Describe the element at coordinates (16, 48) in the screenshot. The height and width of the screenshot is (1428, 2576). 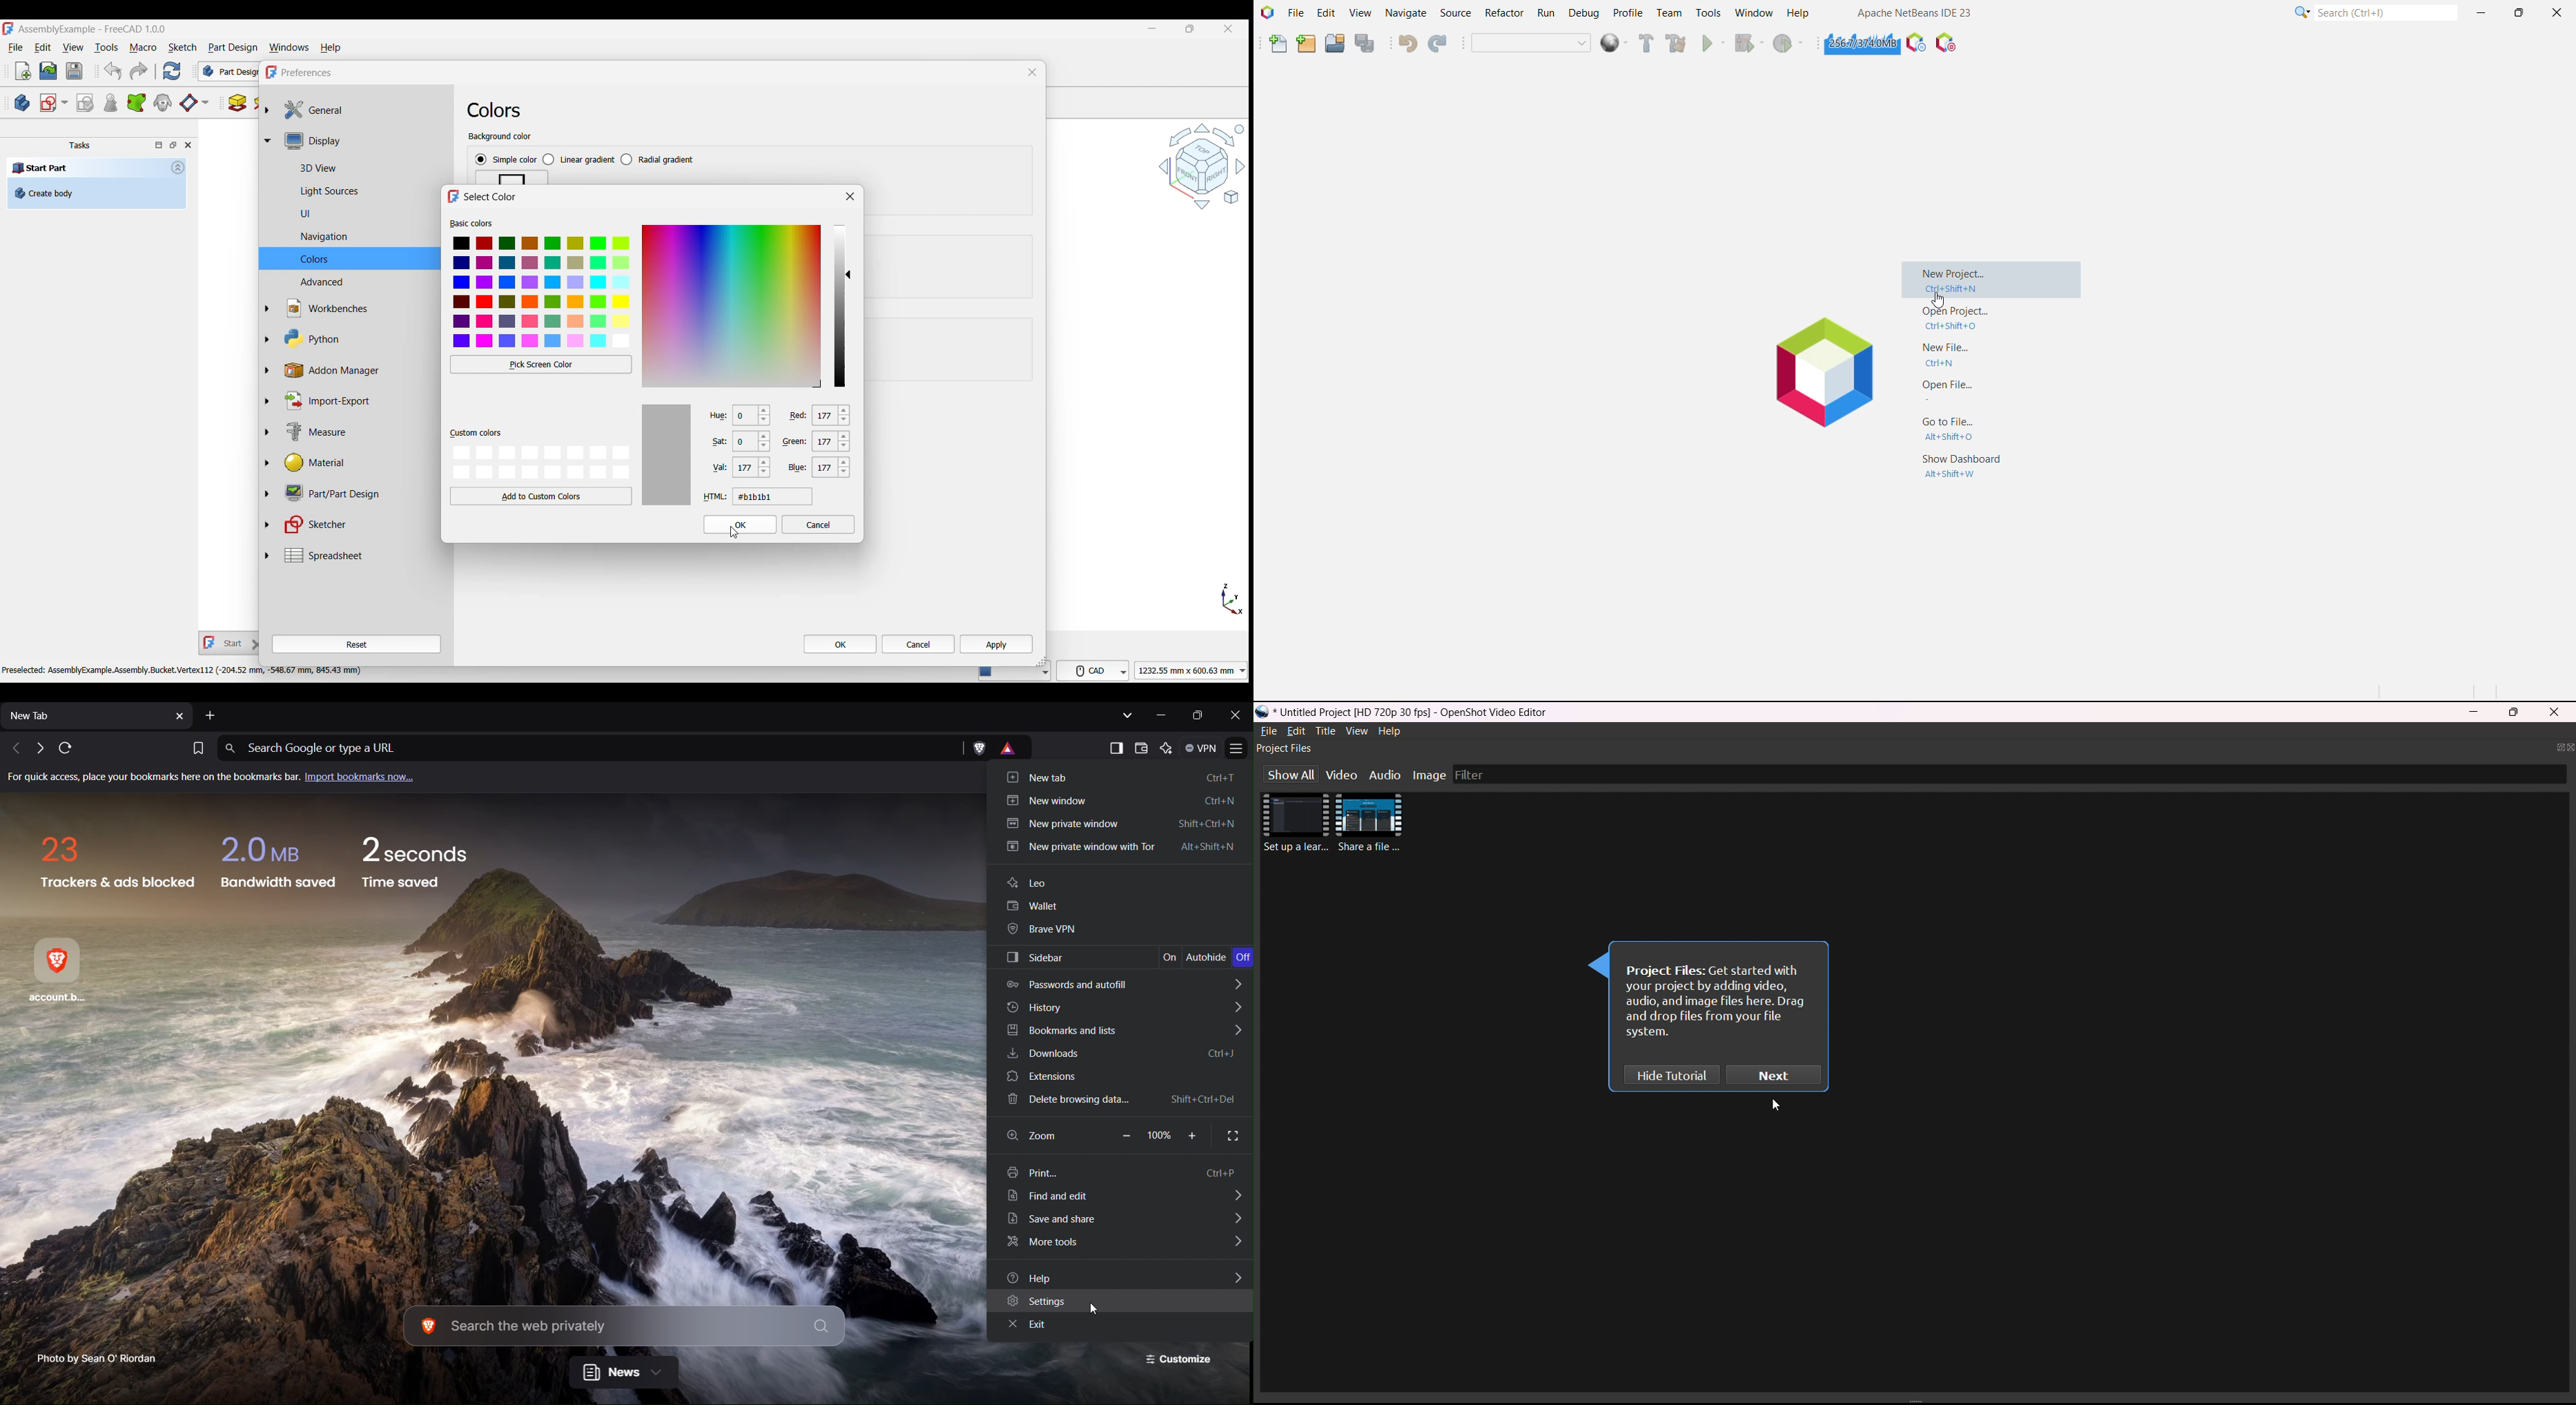
I see `File menu` at that location.